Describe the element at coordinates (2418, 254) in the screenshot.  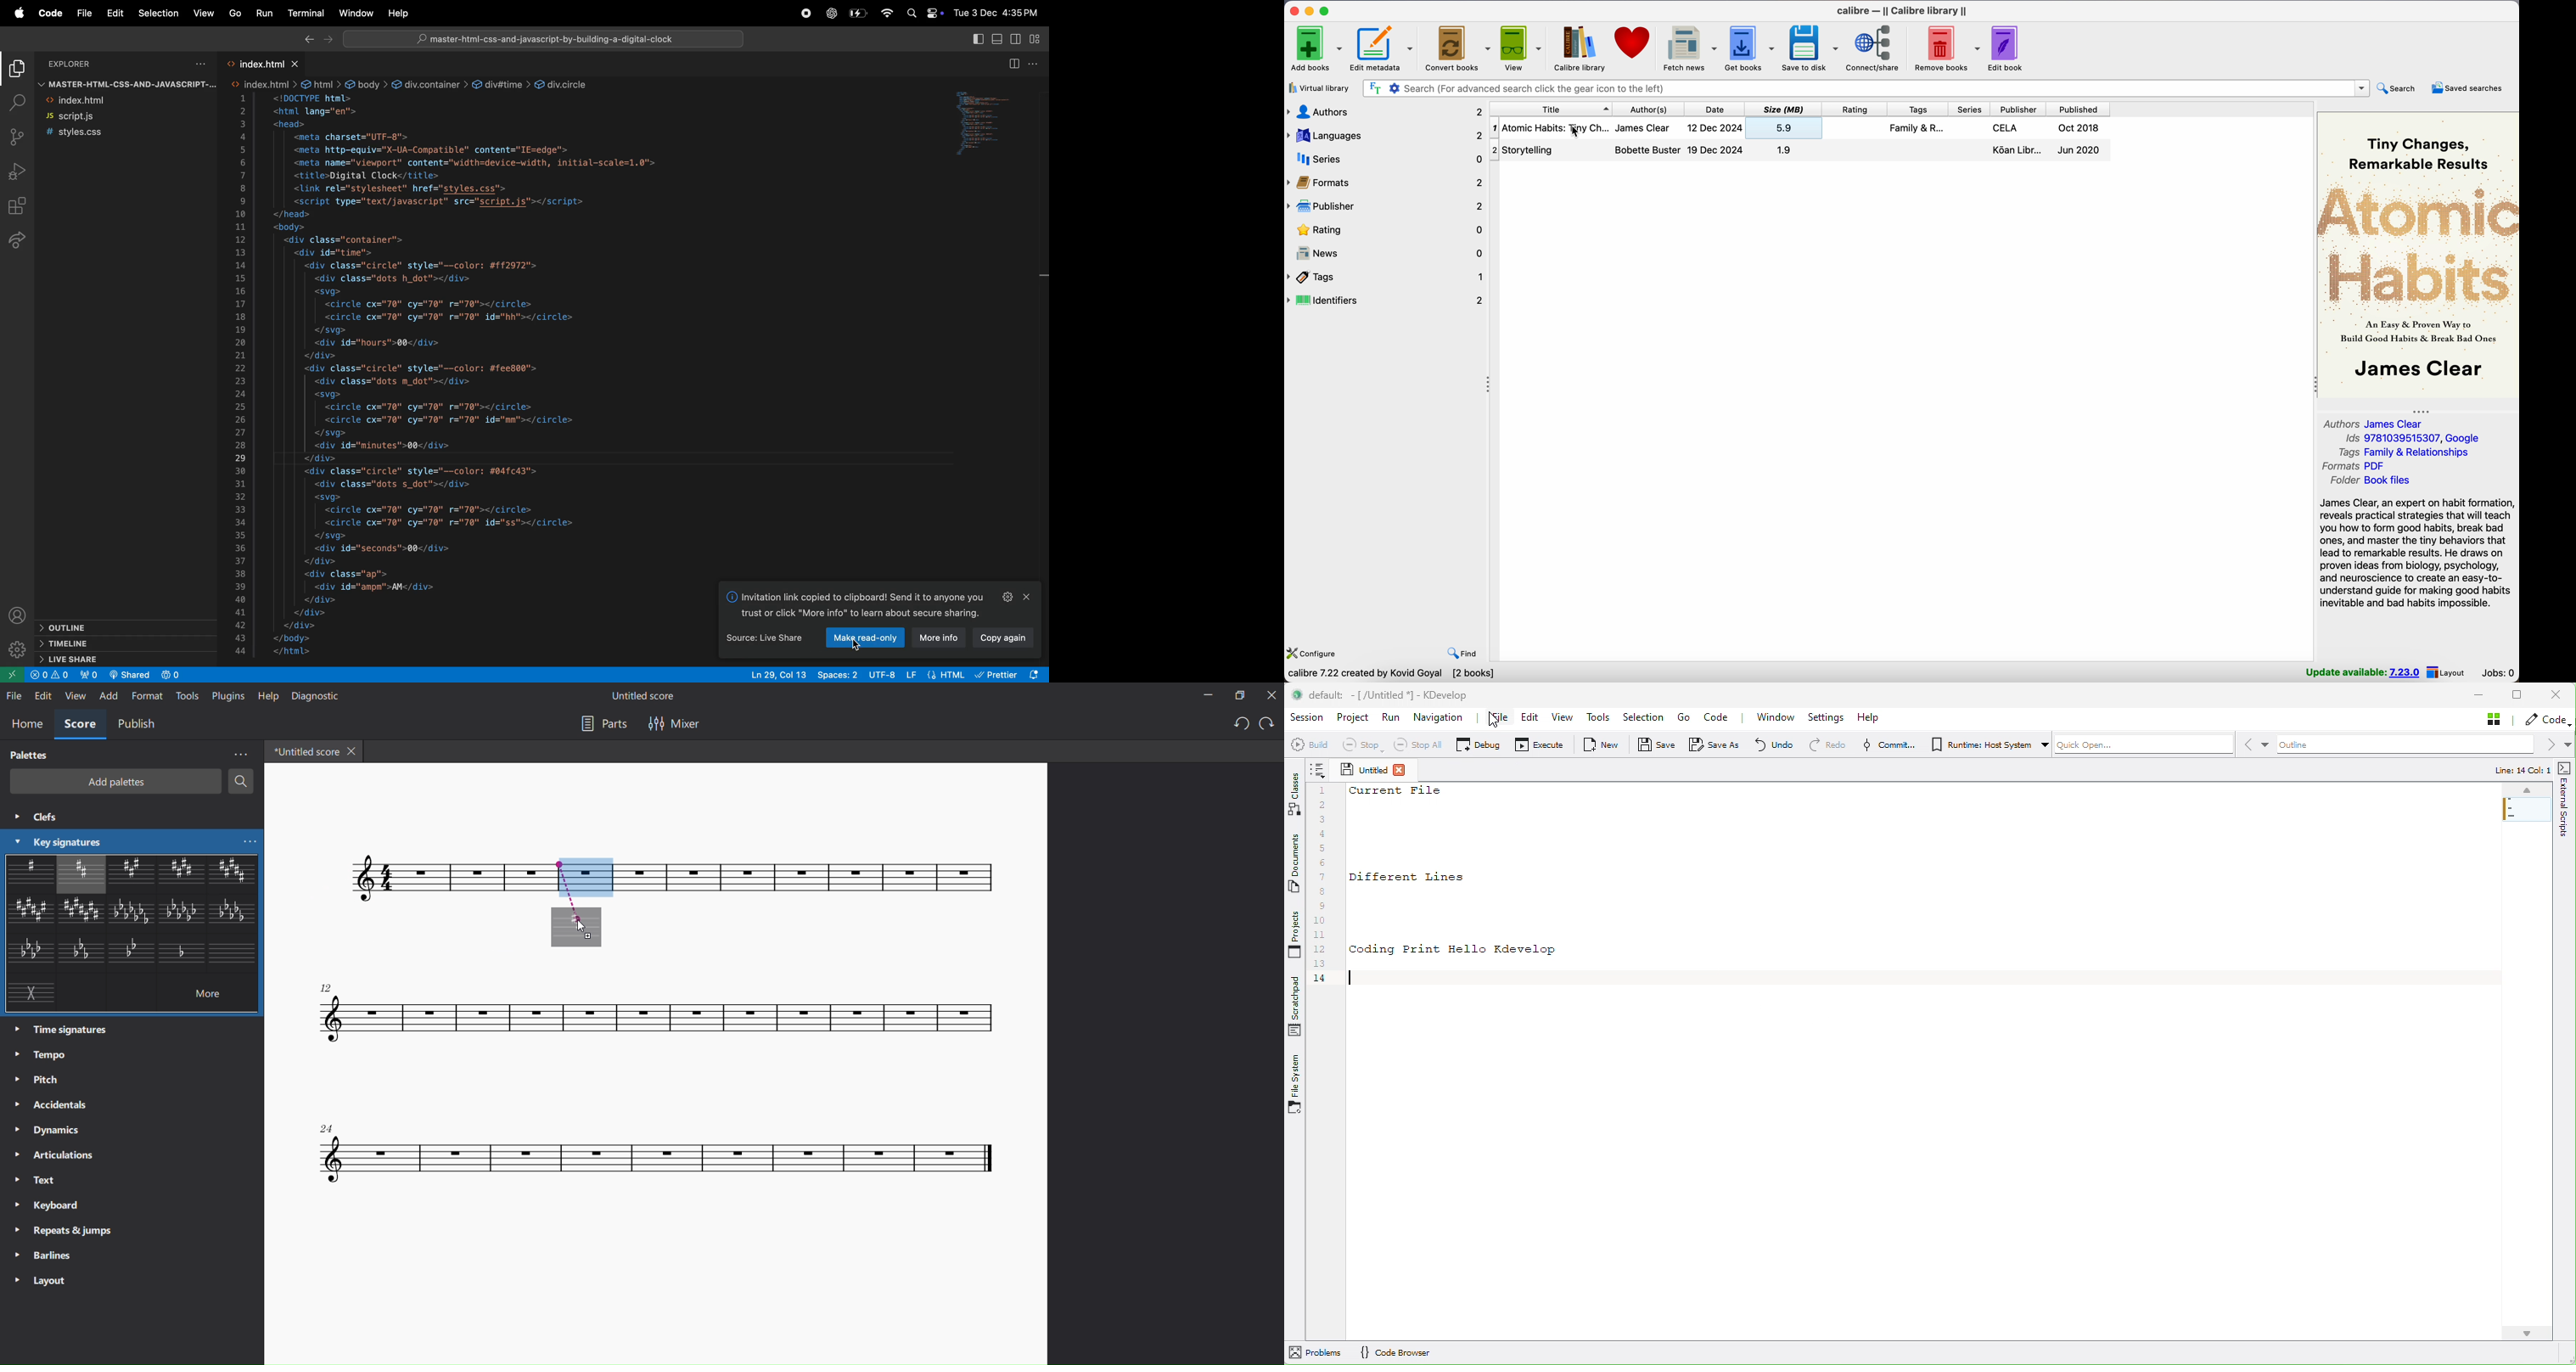
I see `book cover preview` at that location.